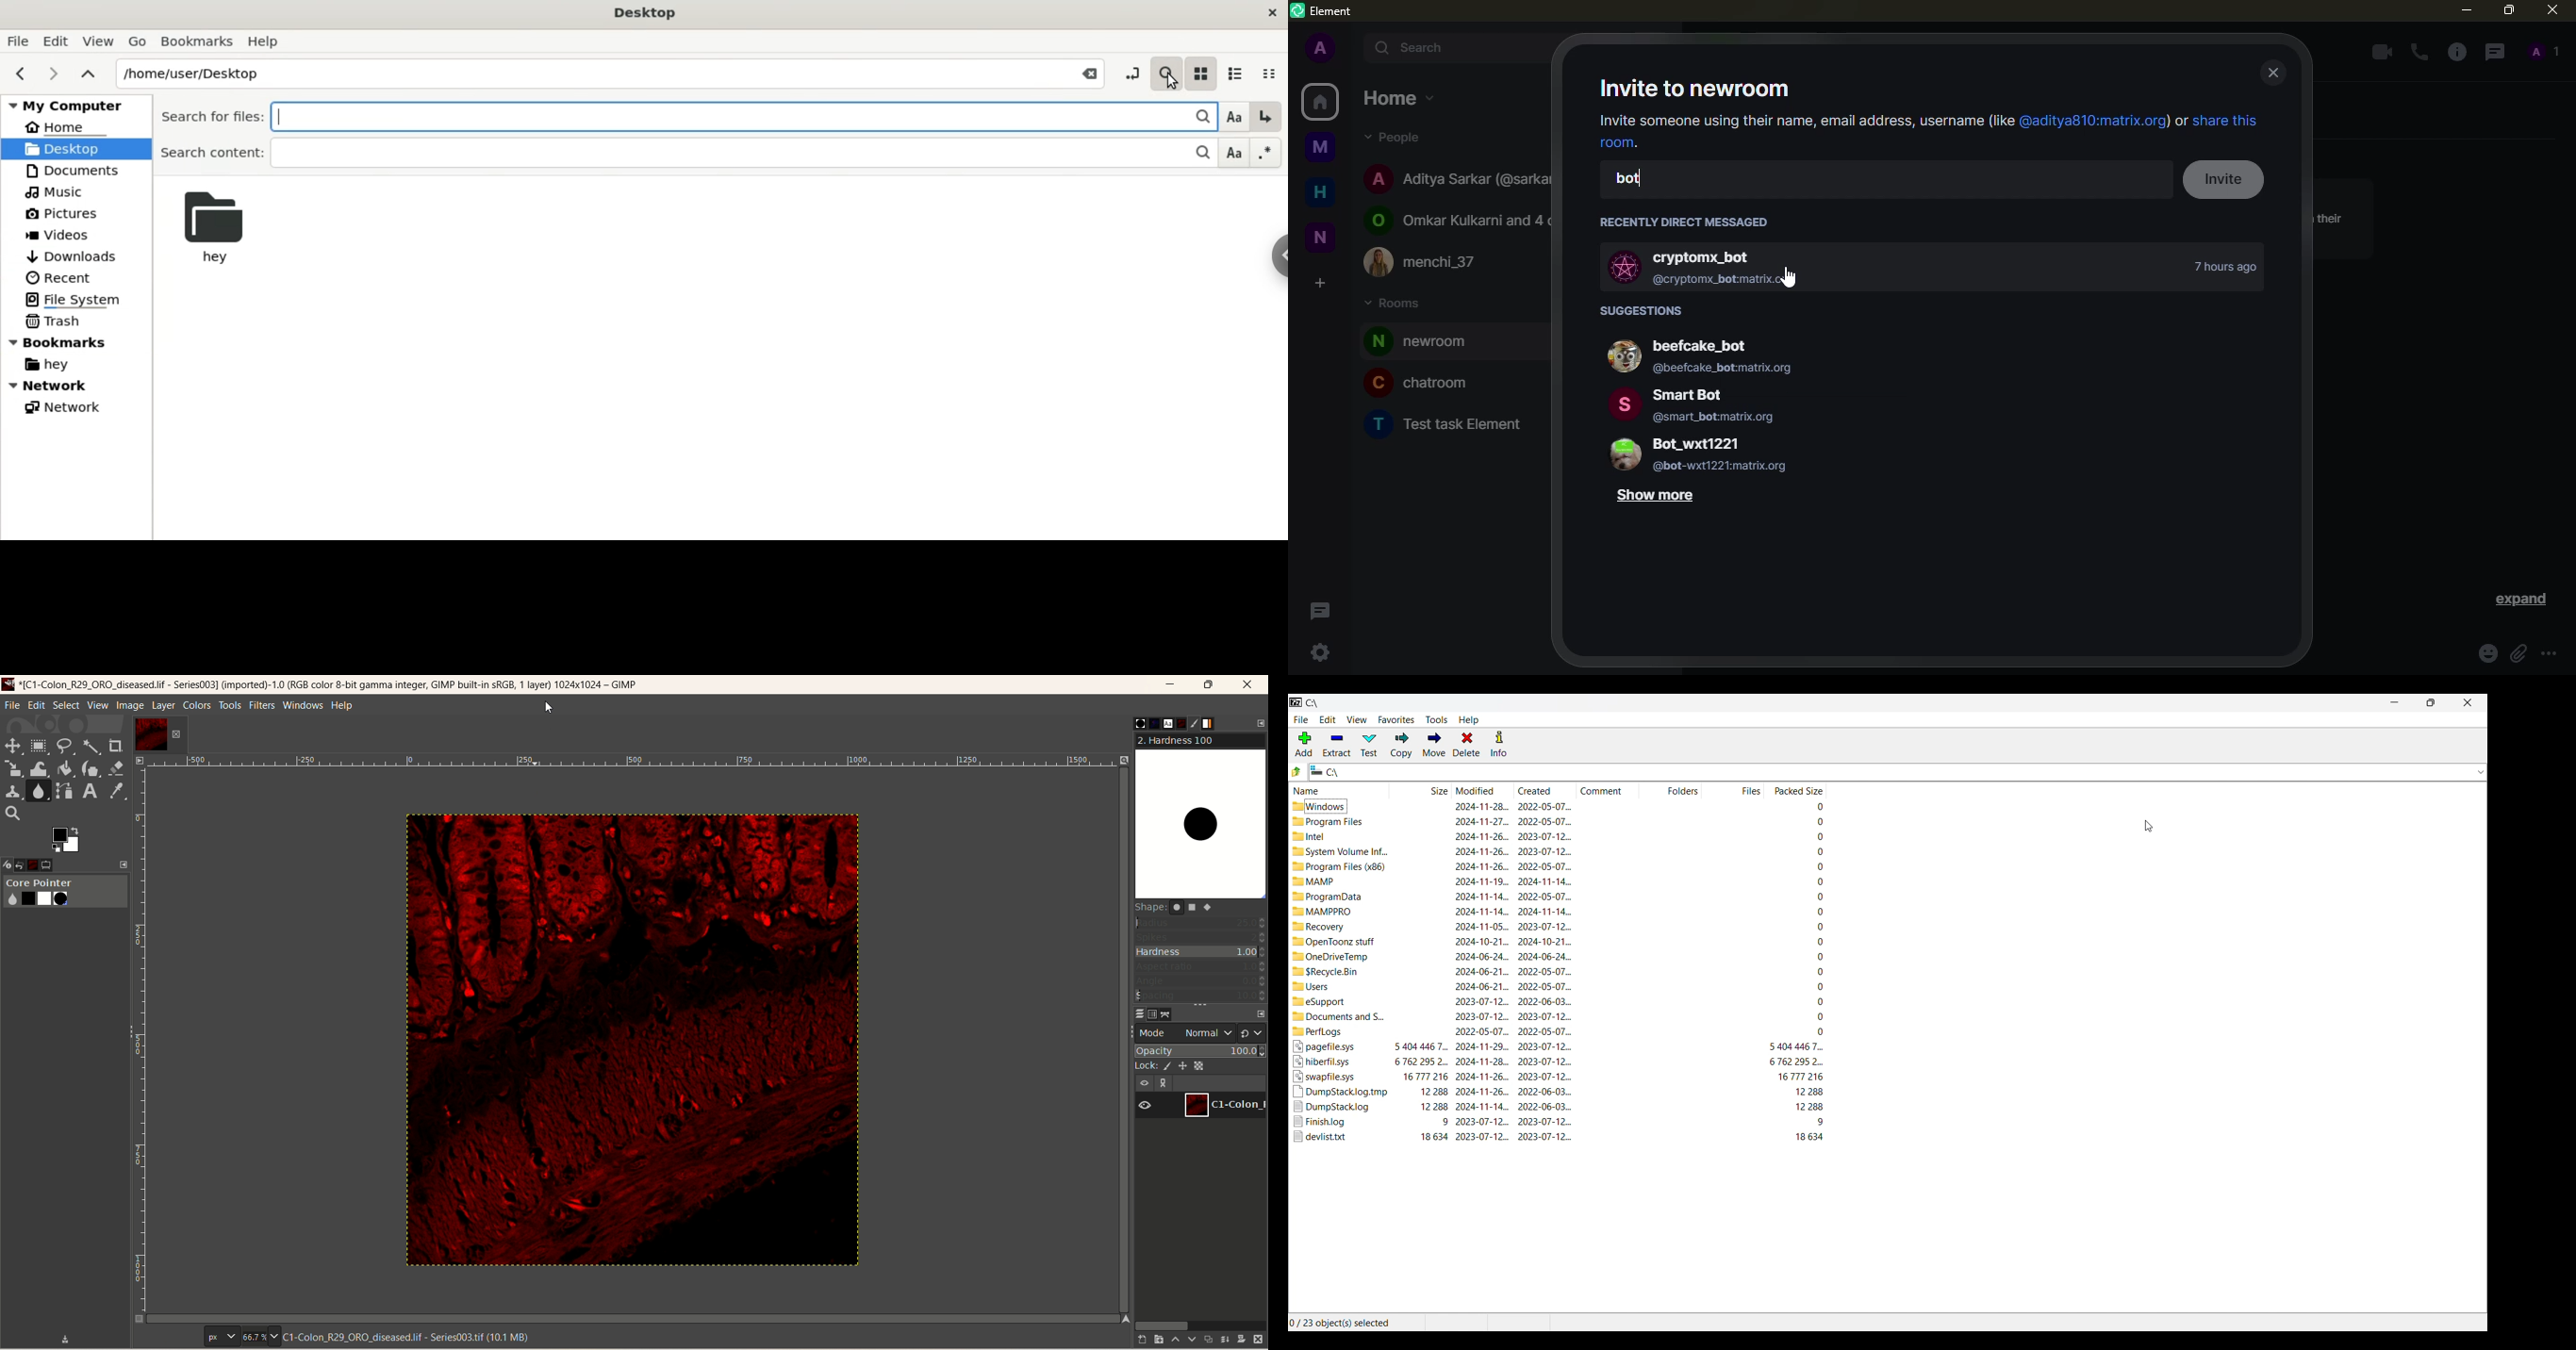  What do you see at coordinates (1452, 178) in the screenshot?
I see `Aditya Sarkar (@sarkar810:matrix.org)` at bounding box center [1452, 178].